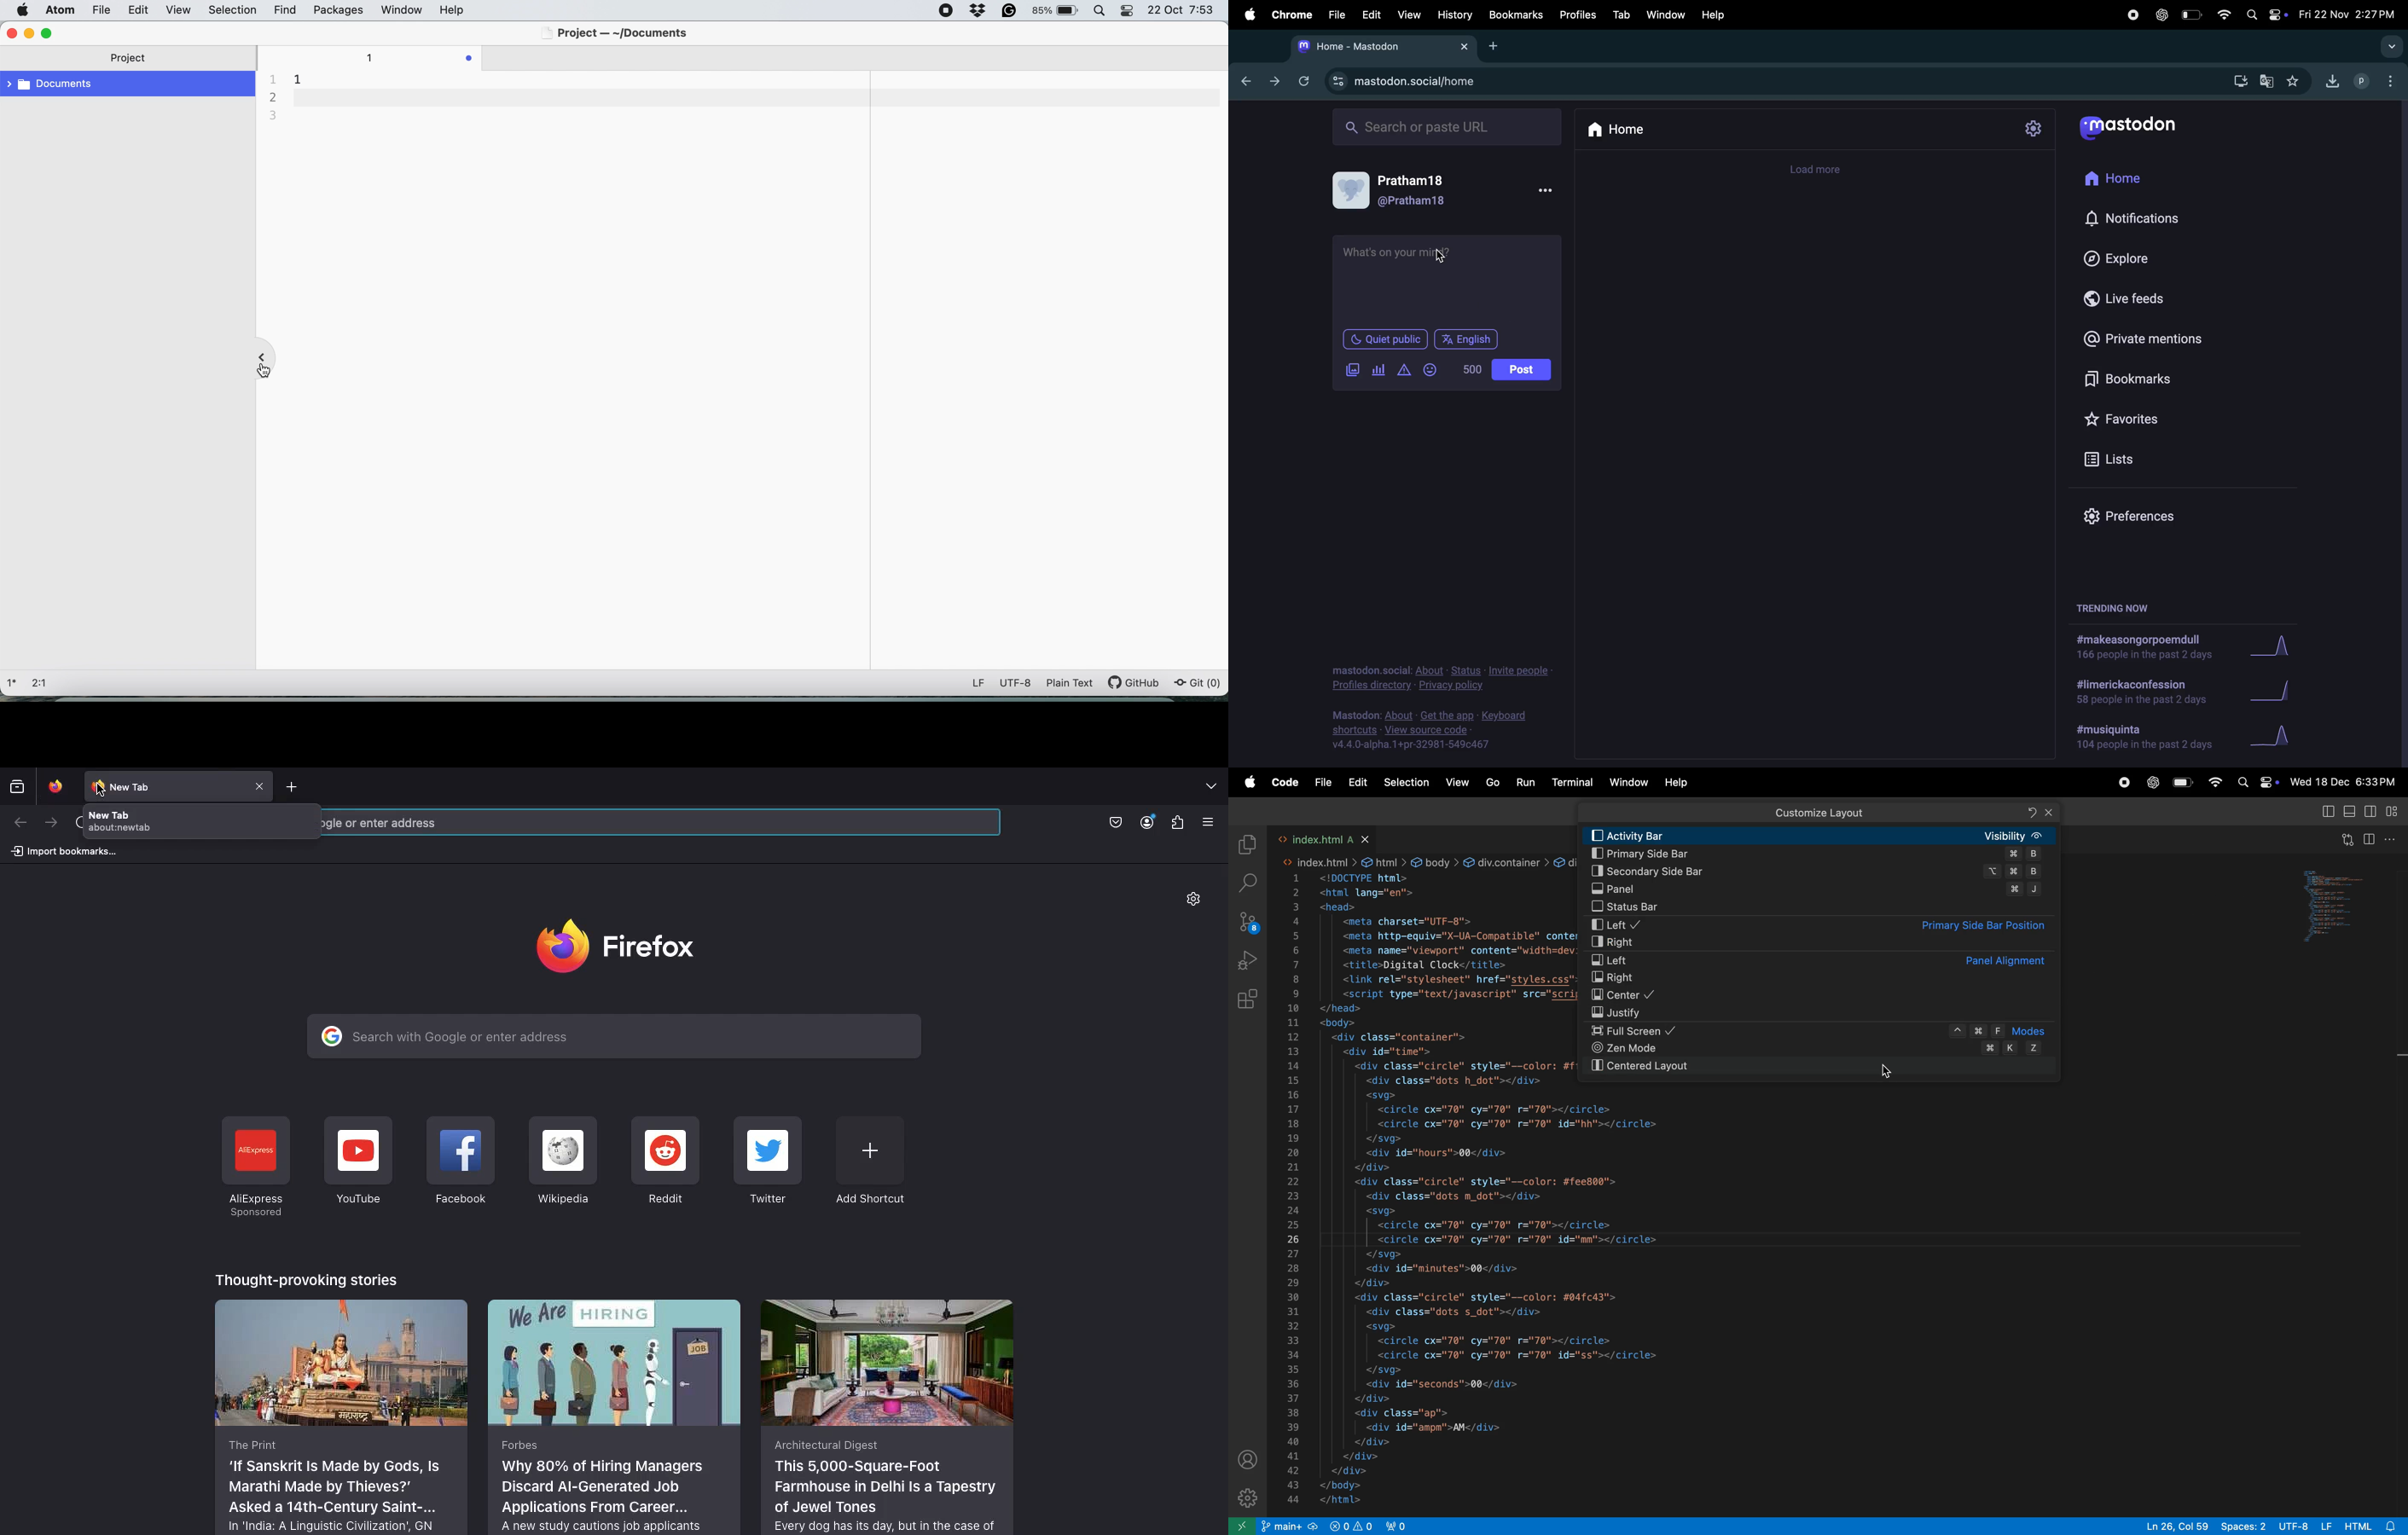  I want to click on options, so click(2395, 838).